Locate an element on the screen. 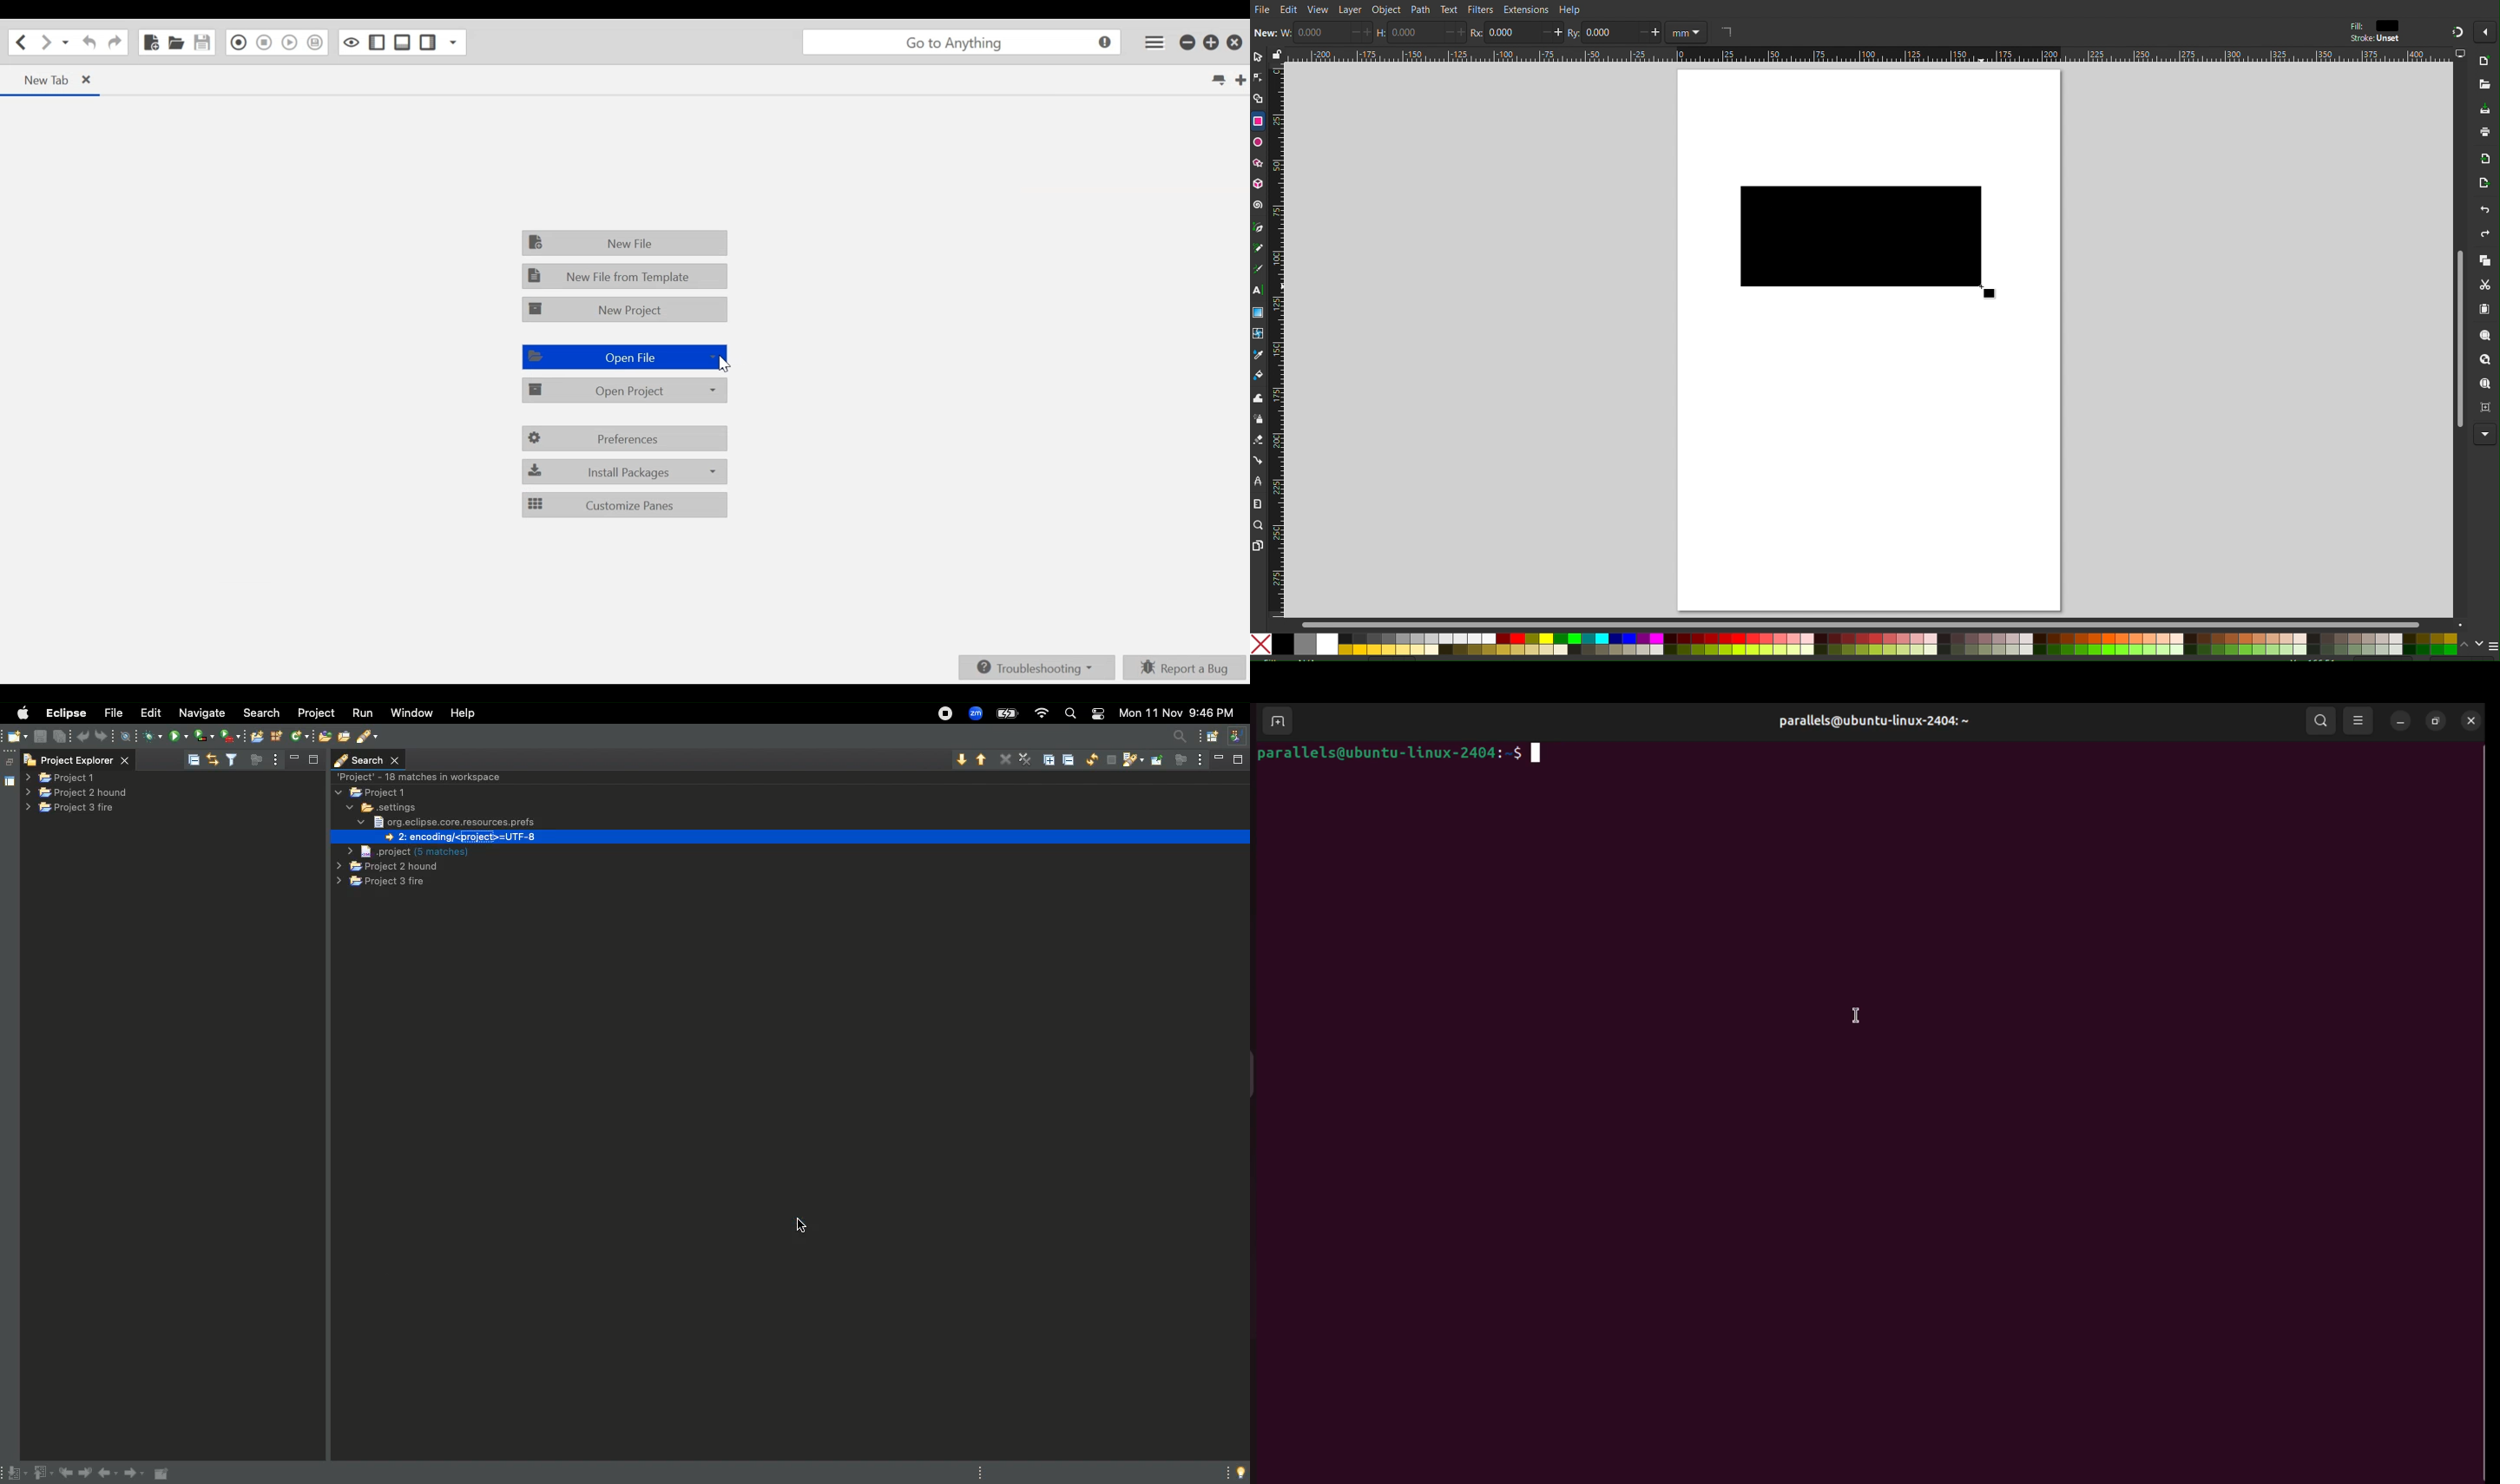 This screenshot has height=1484, width=2520. Open Export is located at coordinates (2478, 186).